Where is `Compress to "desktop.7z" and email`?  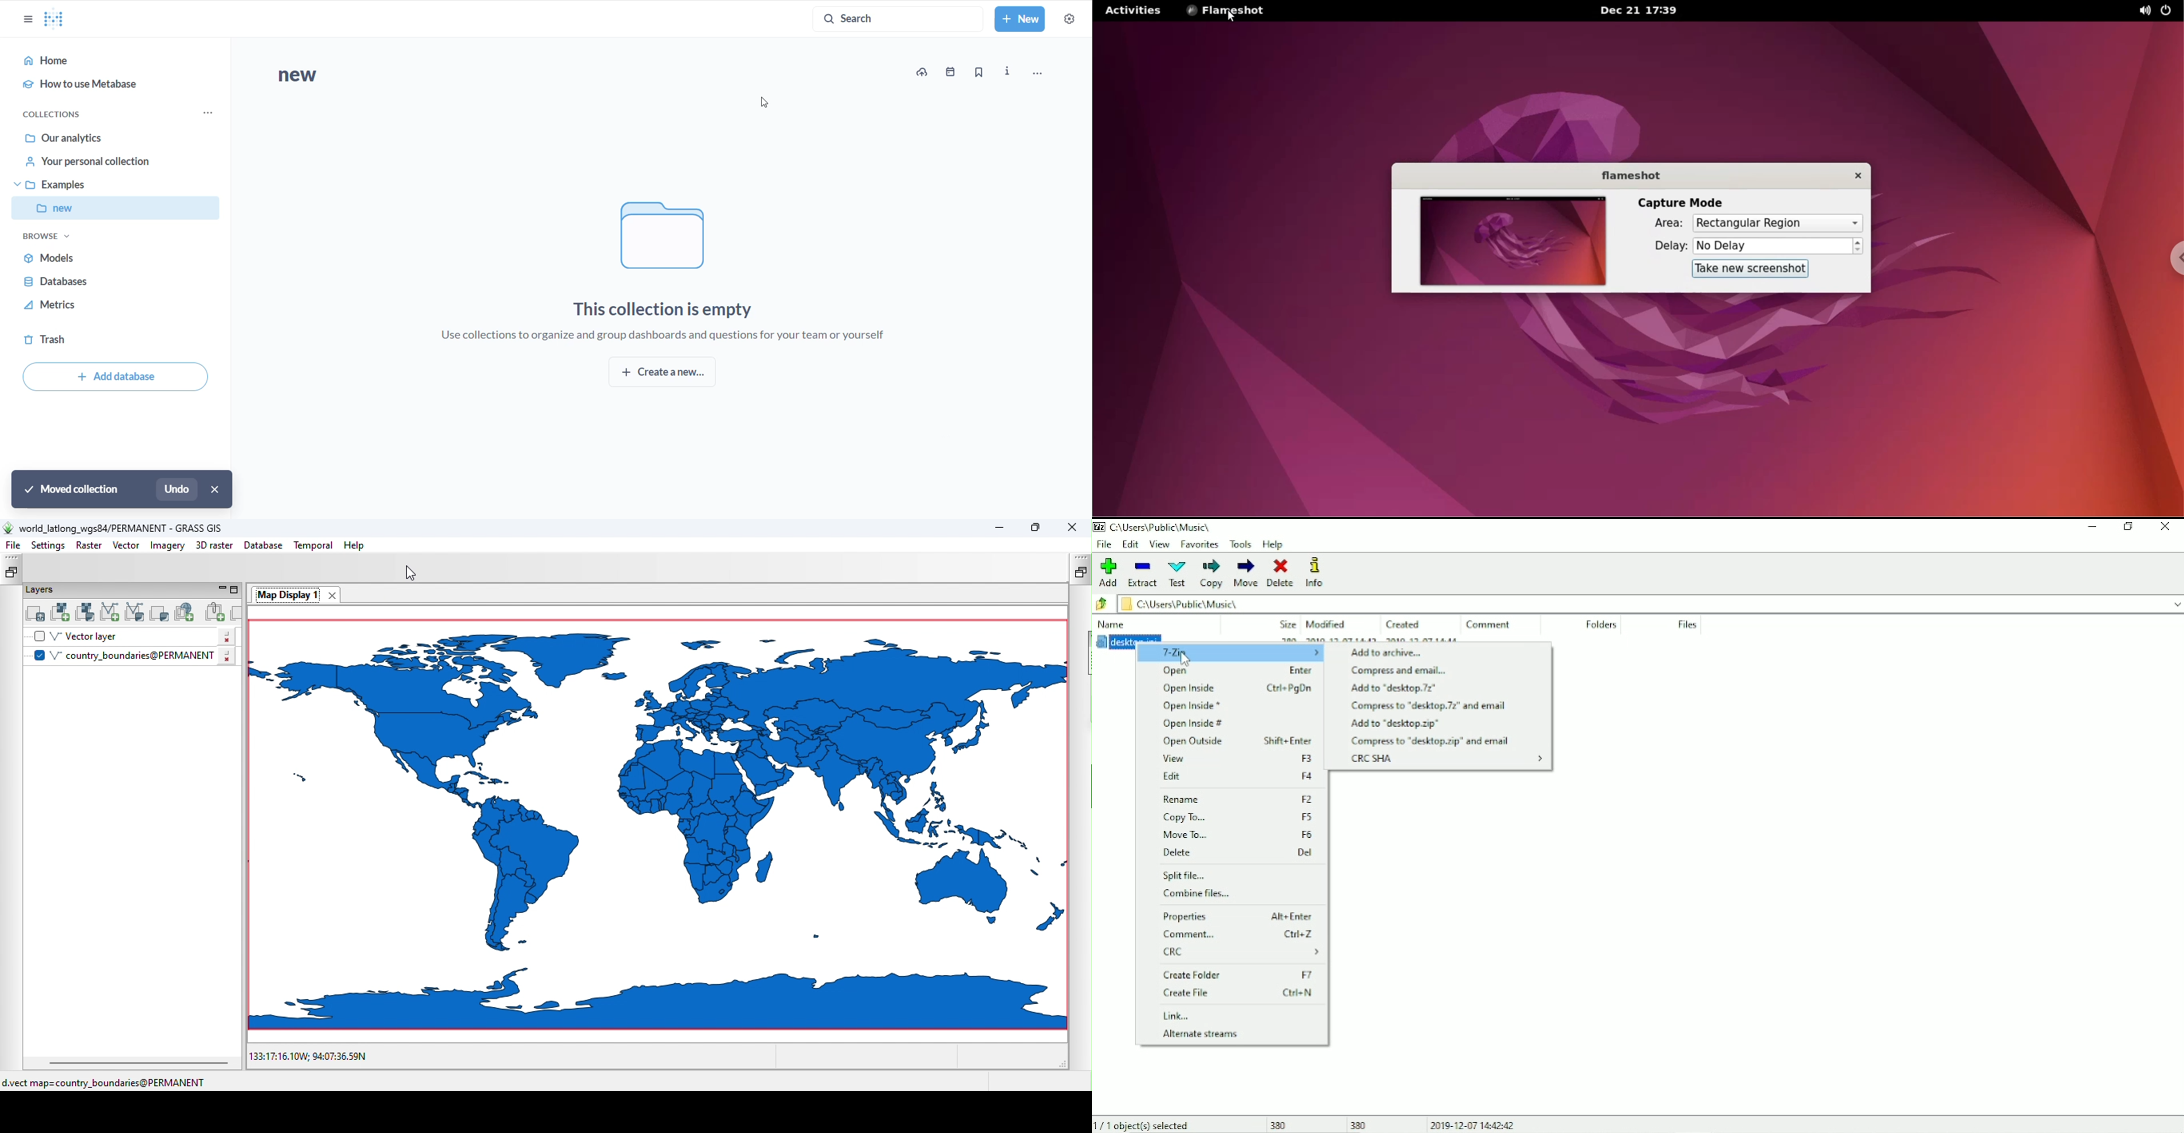
Compress to "desktop.7z" and email is located at coordinates (1432, 707).